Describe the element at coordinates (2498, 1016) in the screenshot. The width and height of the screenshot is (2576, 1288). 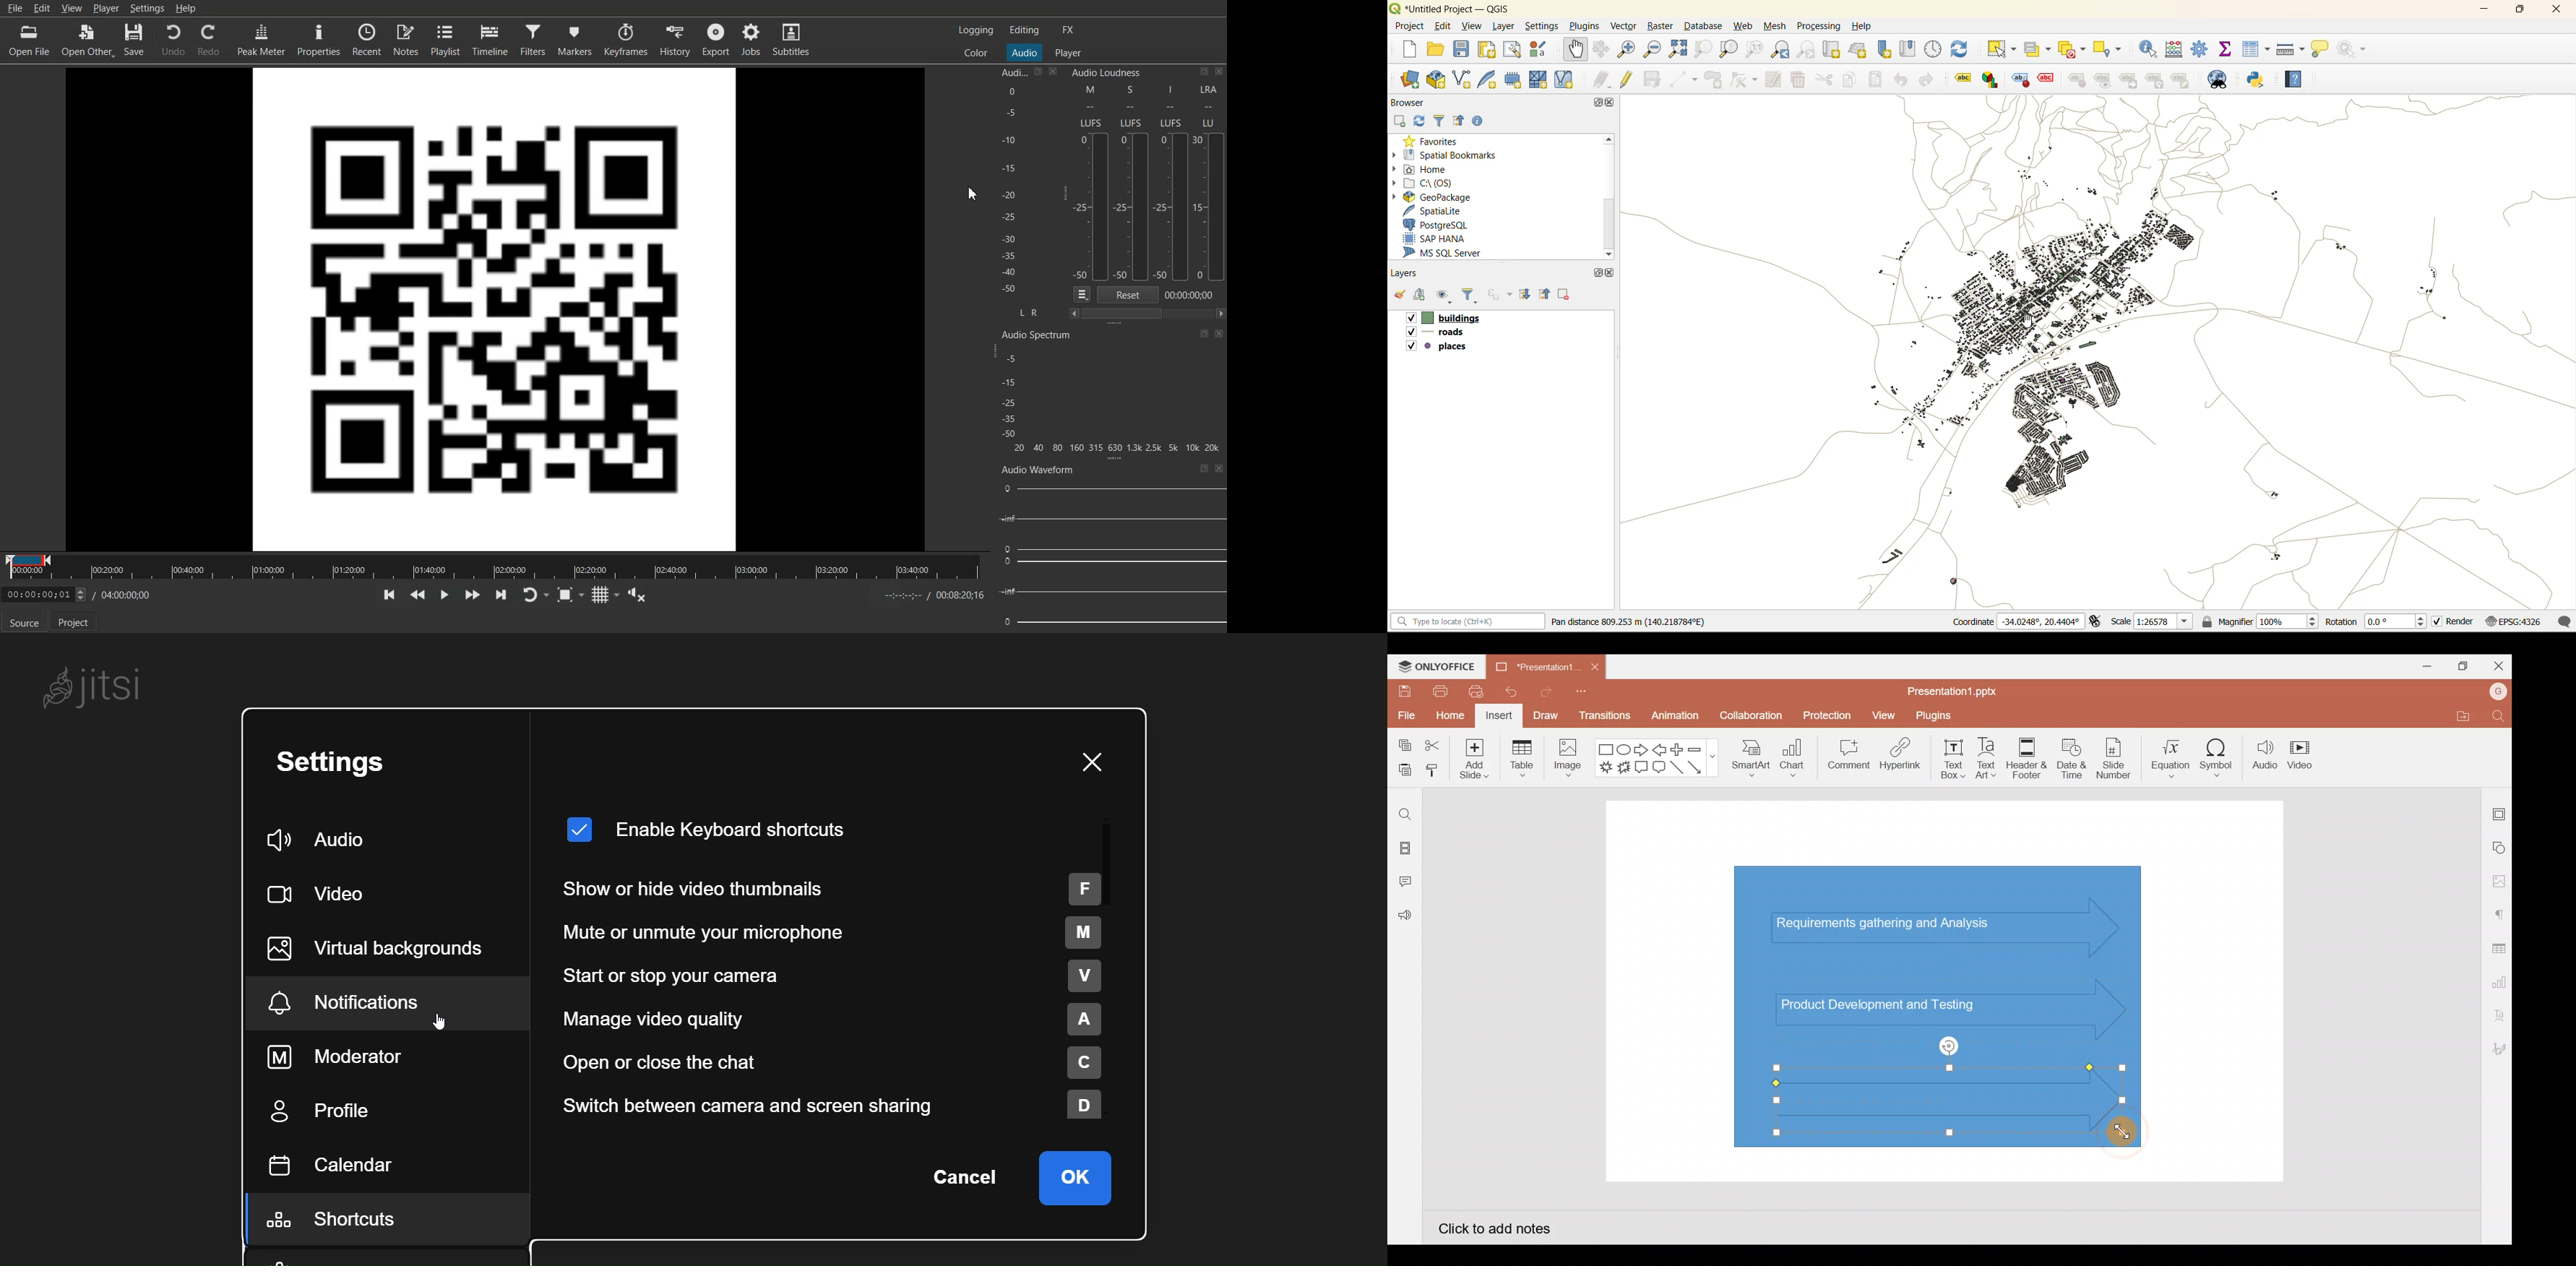
I see `Text Art settings` at that location.